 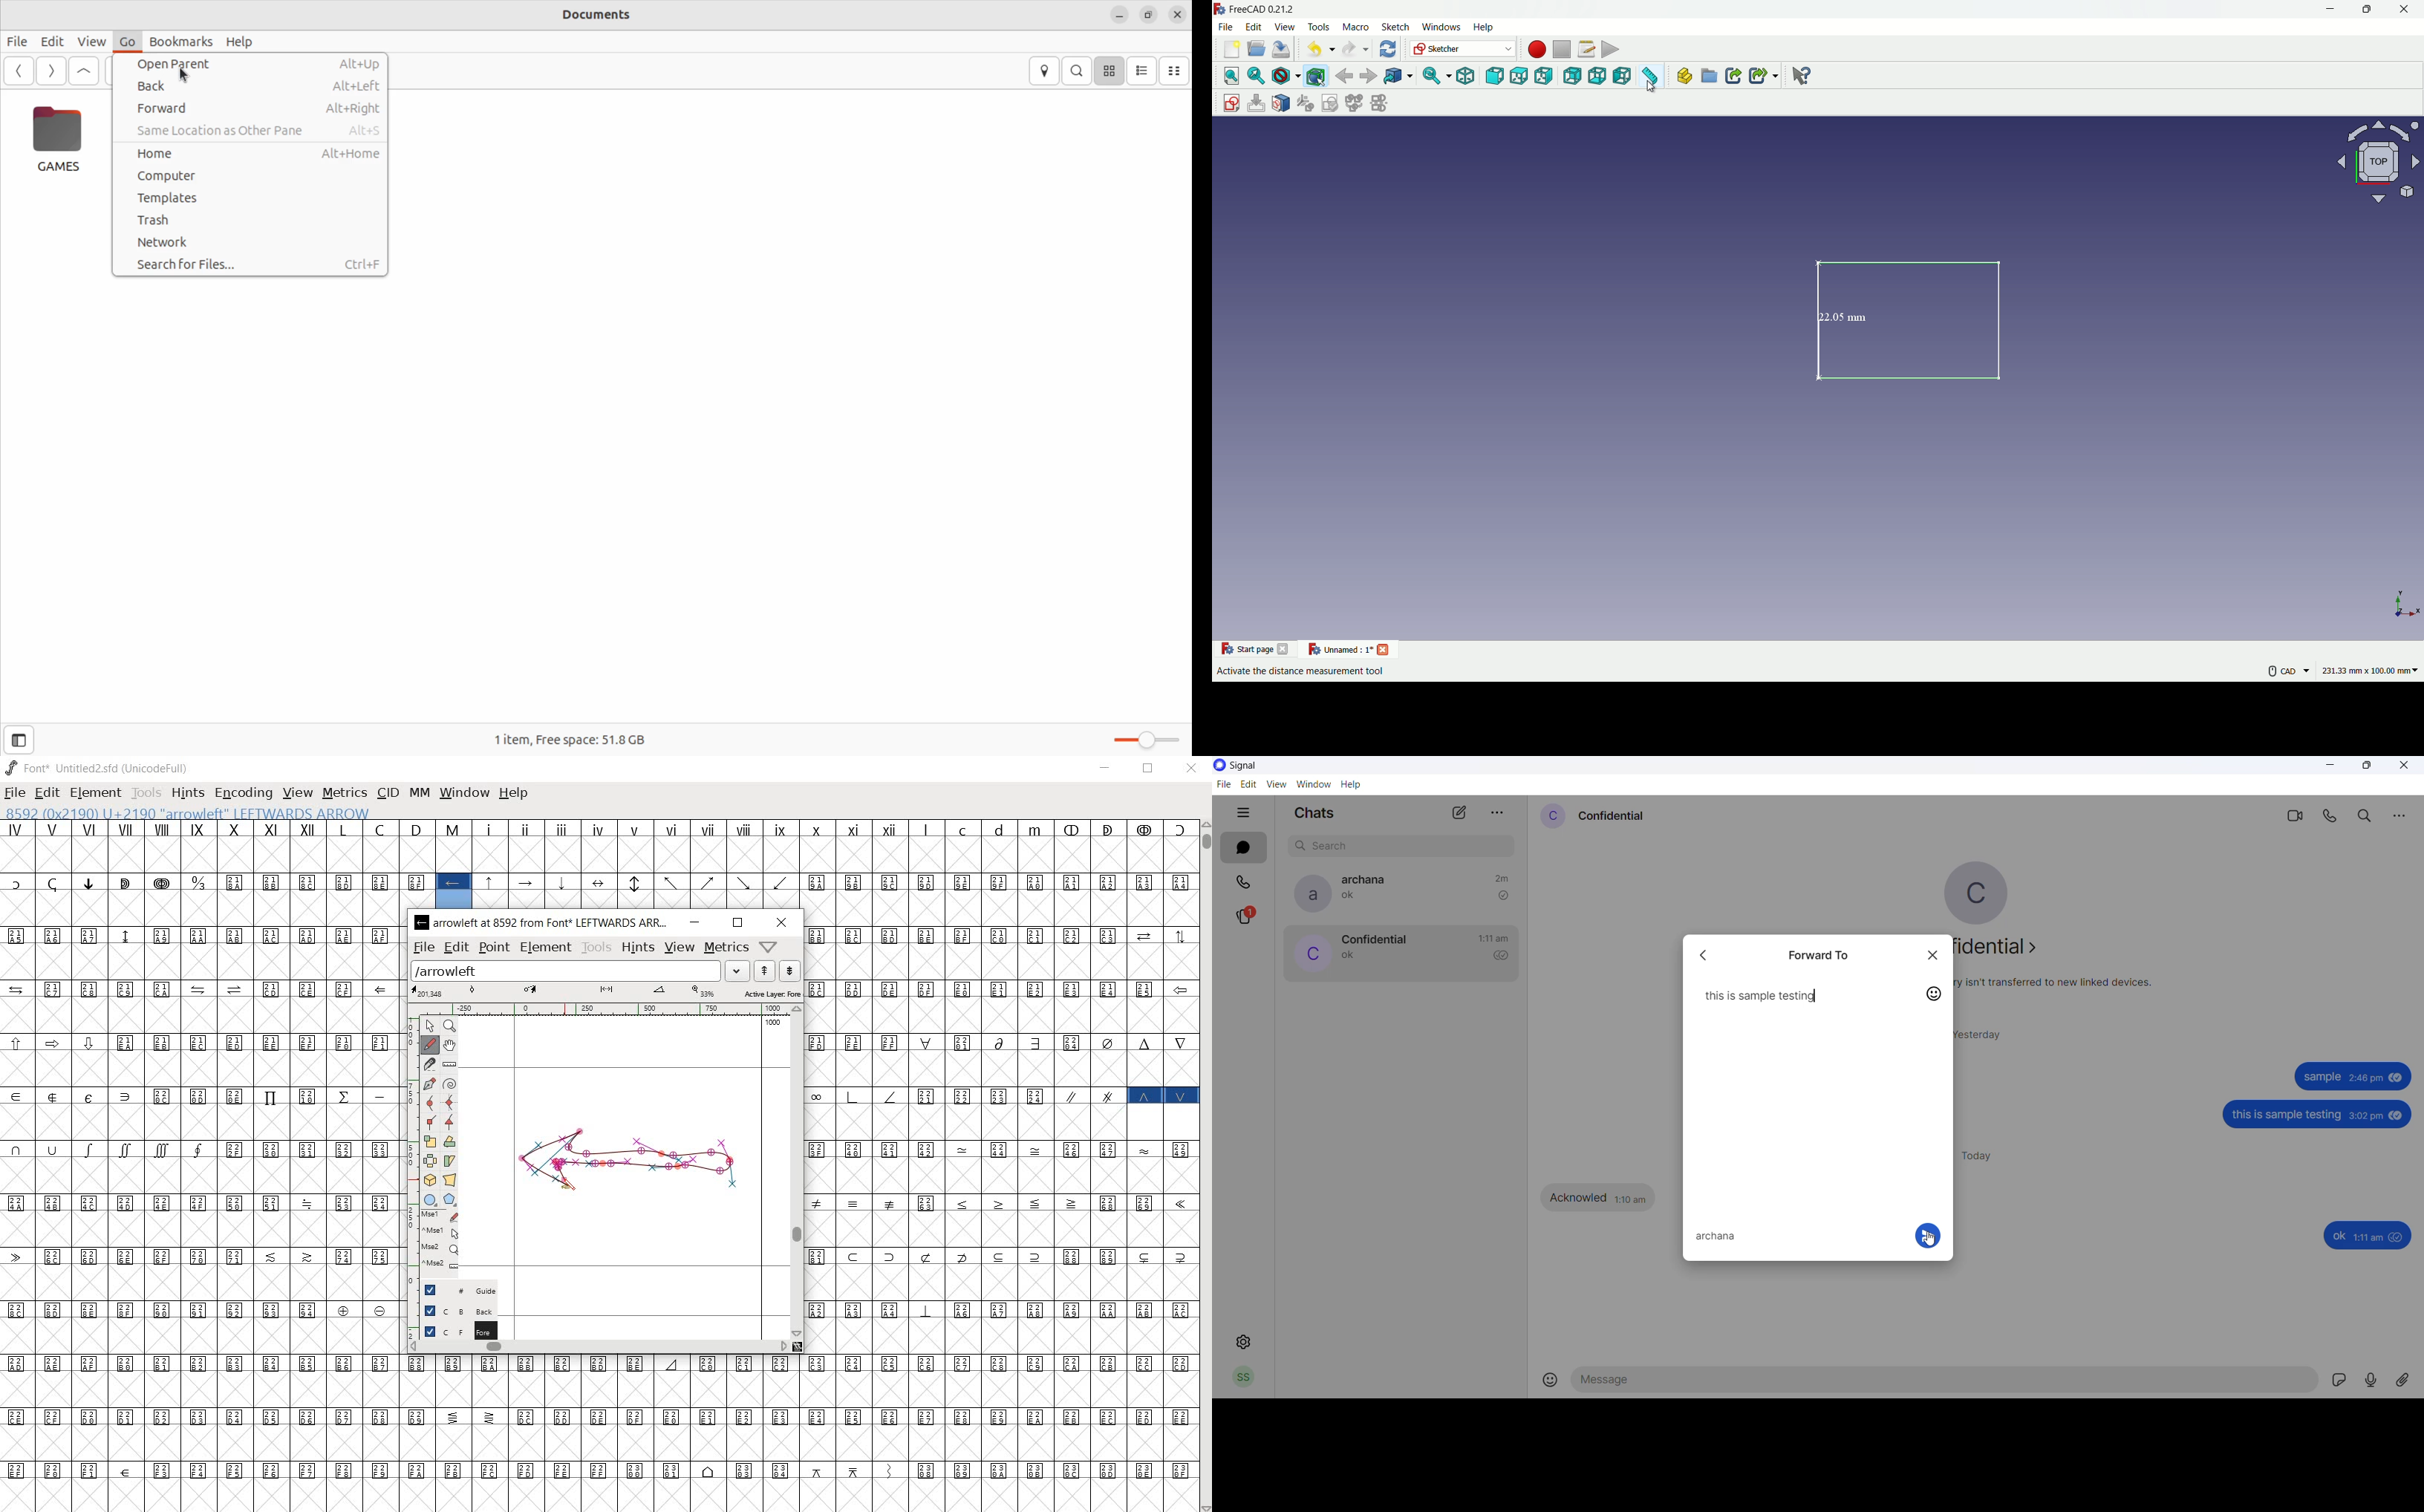 I want to click on more options, so click(x=2399, y=815).